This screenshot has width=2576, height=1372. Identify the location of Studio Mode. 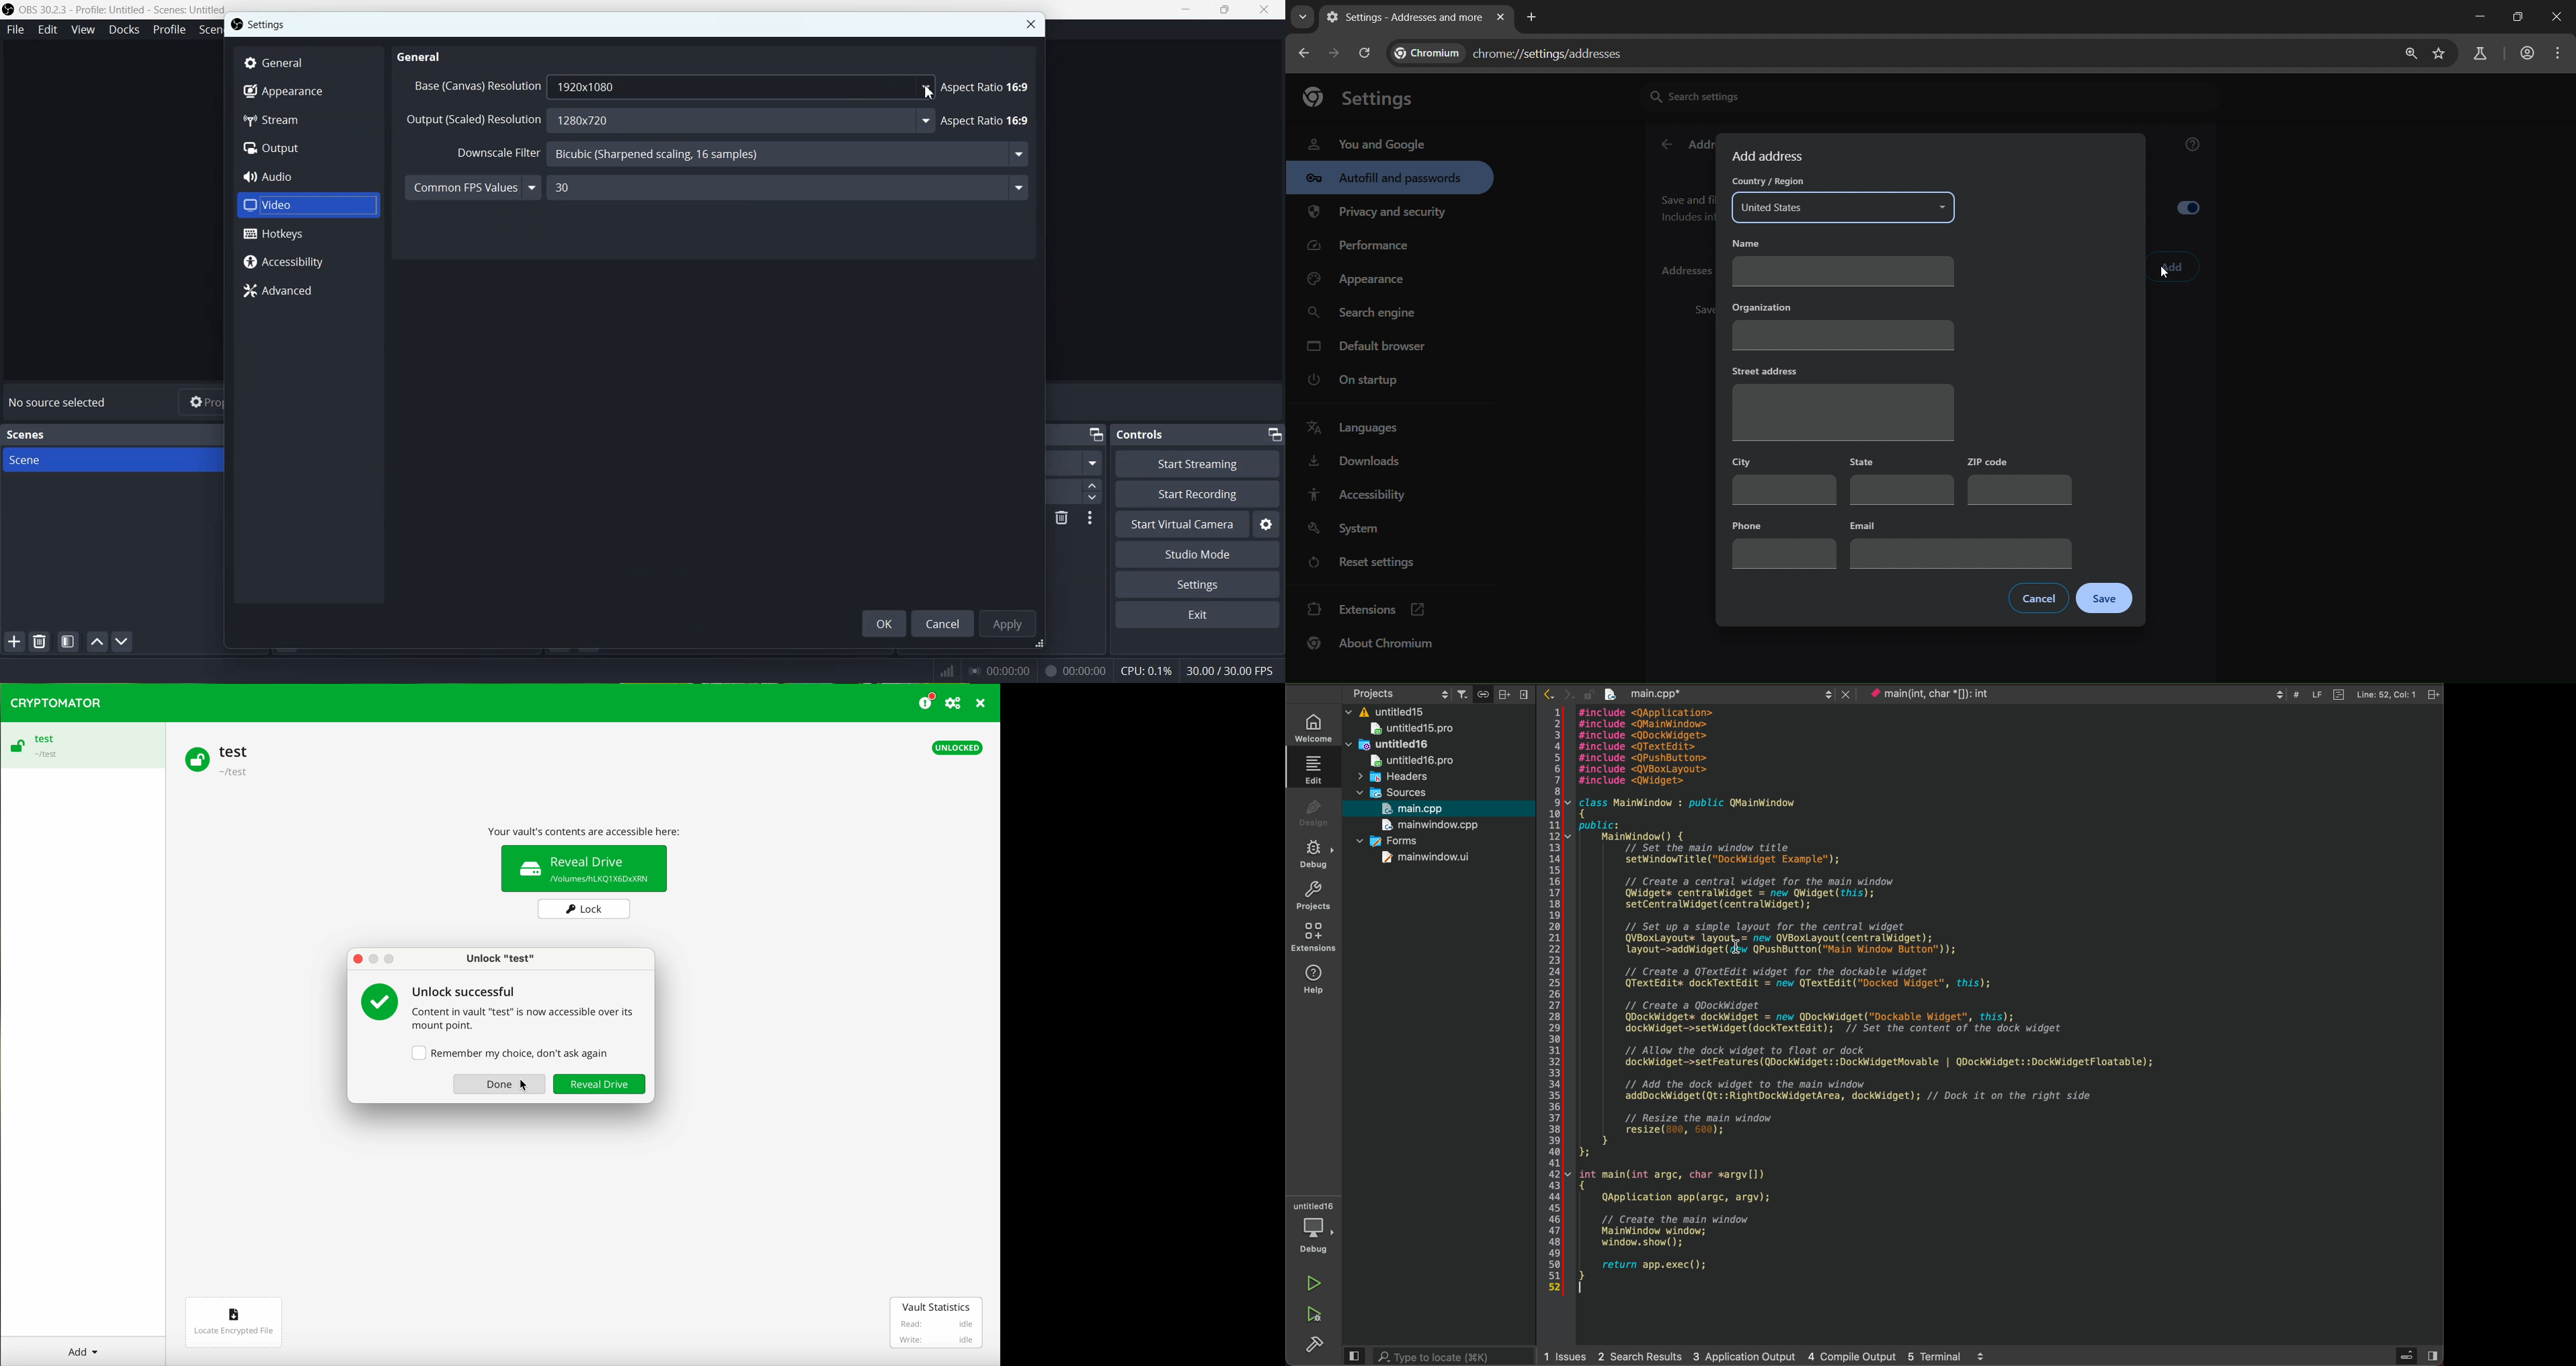
(1197, 554).